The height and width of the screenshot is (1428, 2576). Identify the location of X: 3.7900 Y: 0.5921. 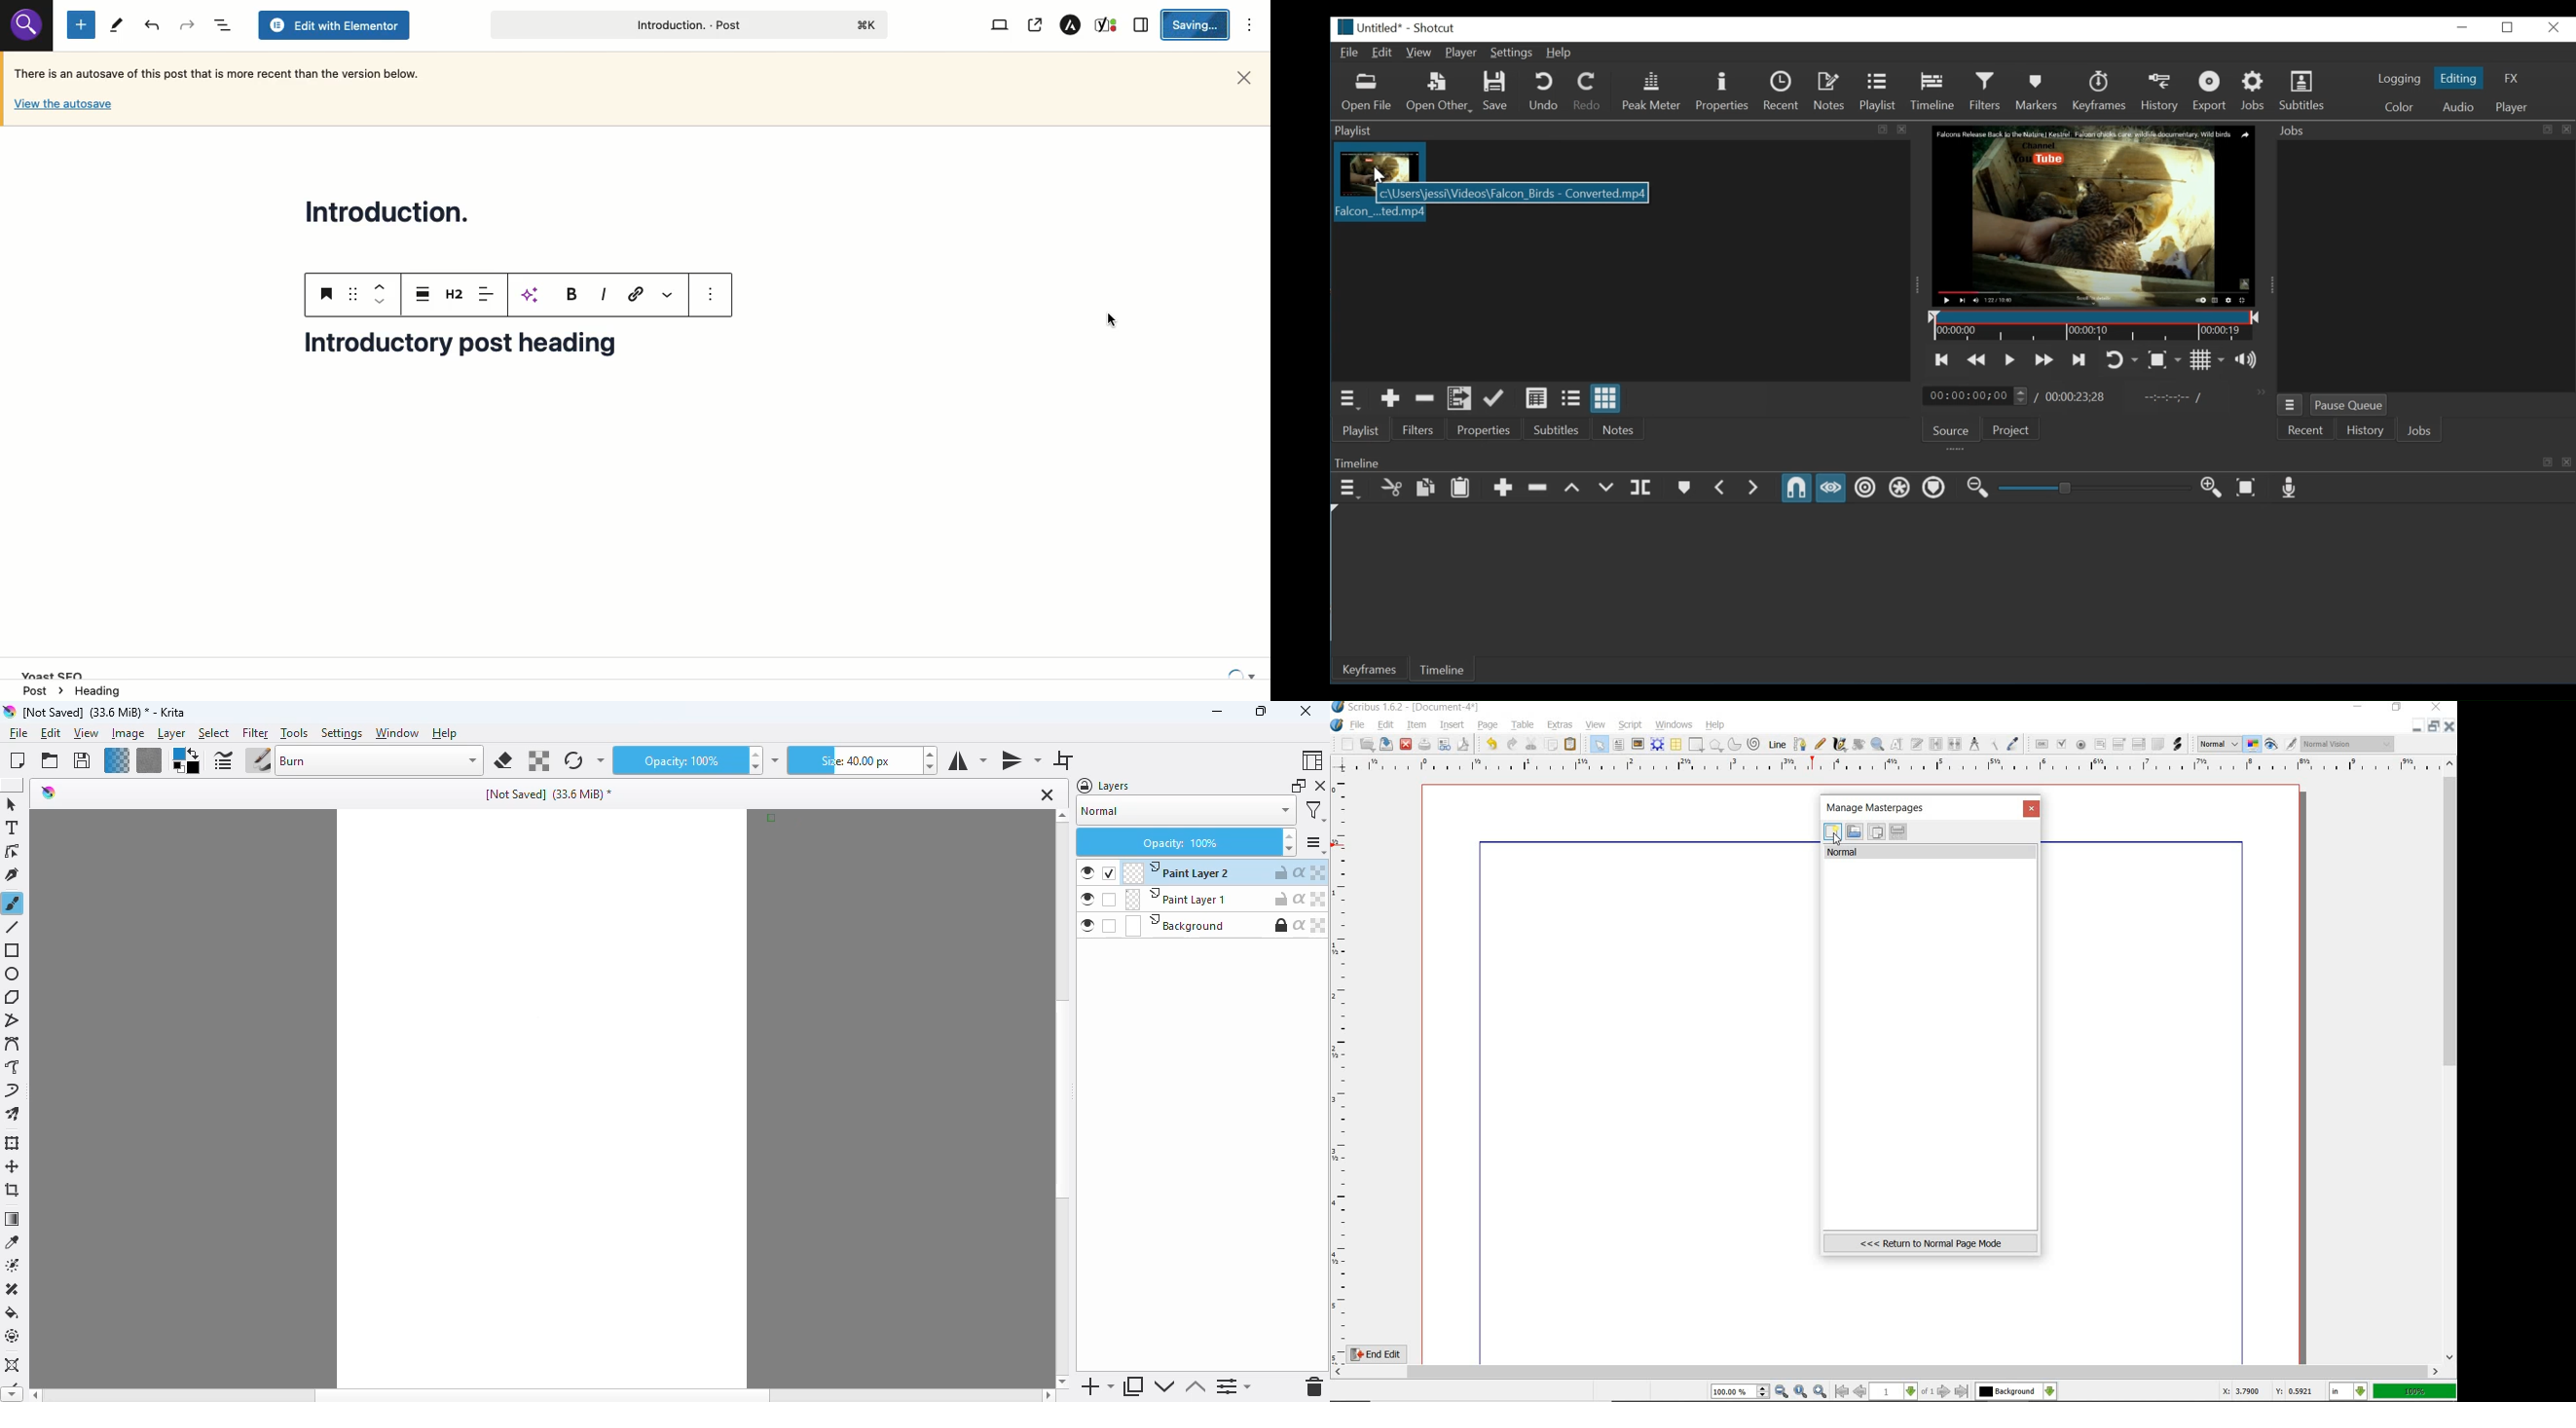
(2269, 1393).